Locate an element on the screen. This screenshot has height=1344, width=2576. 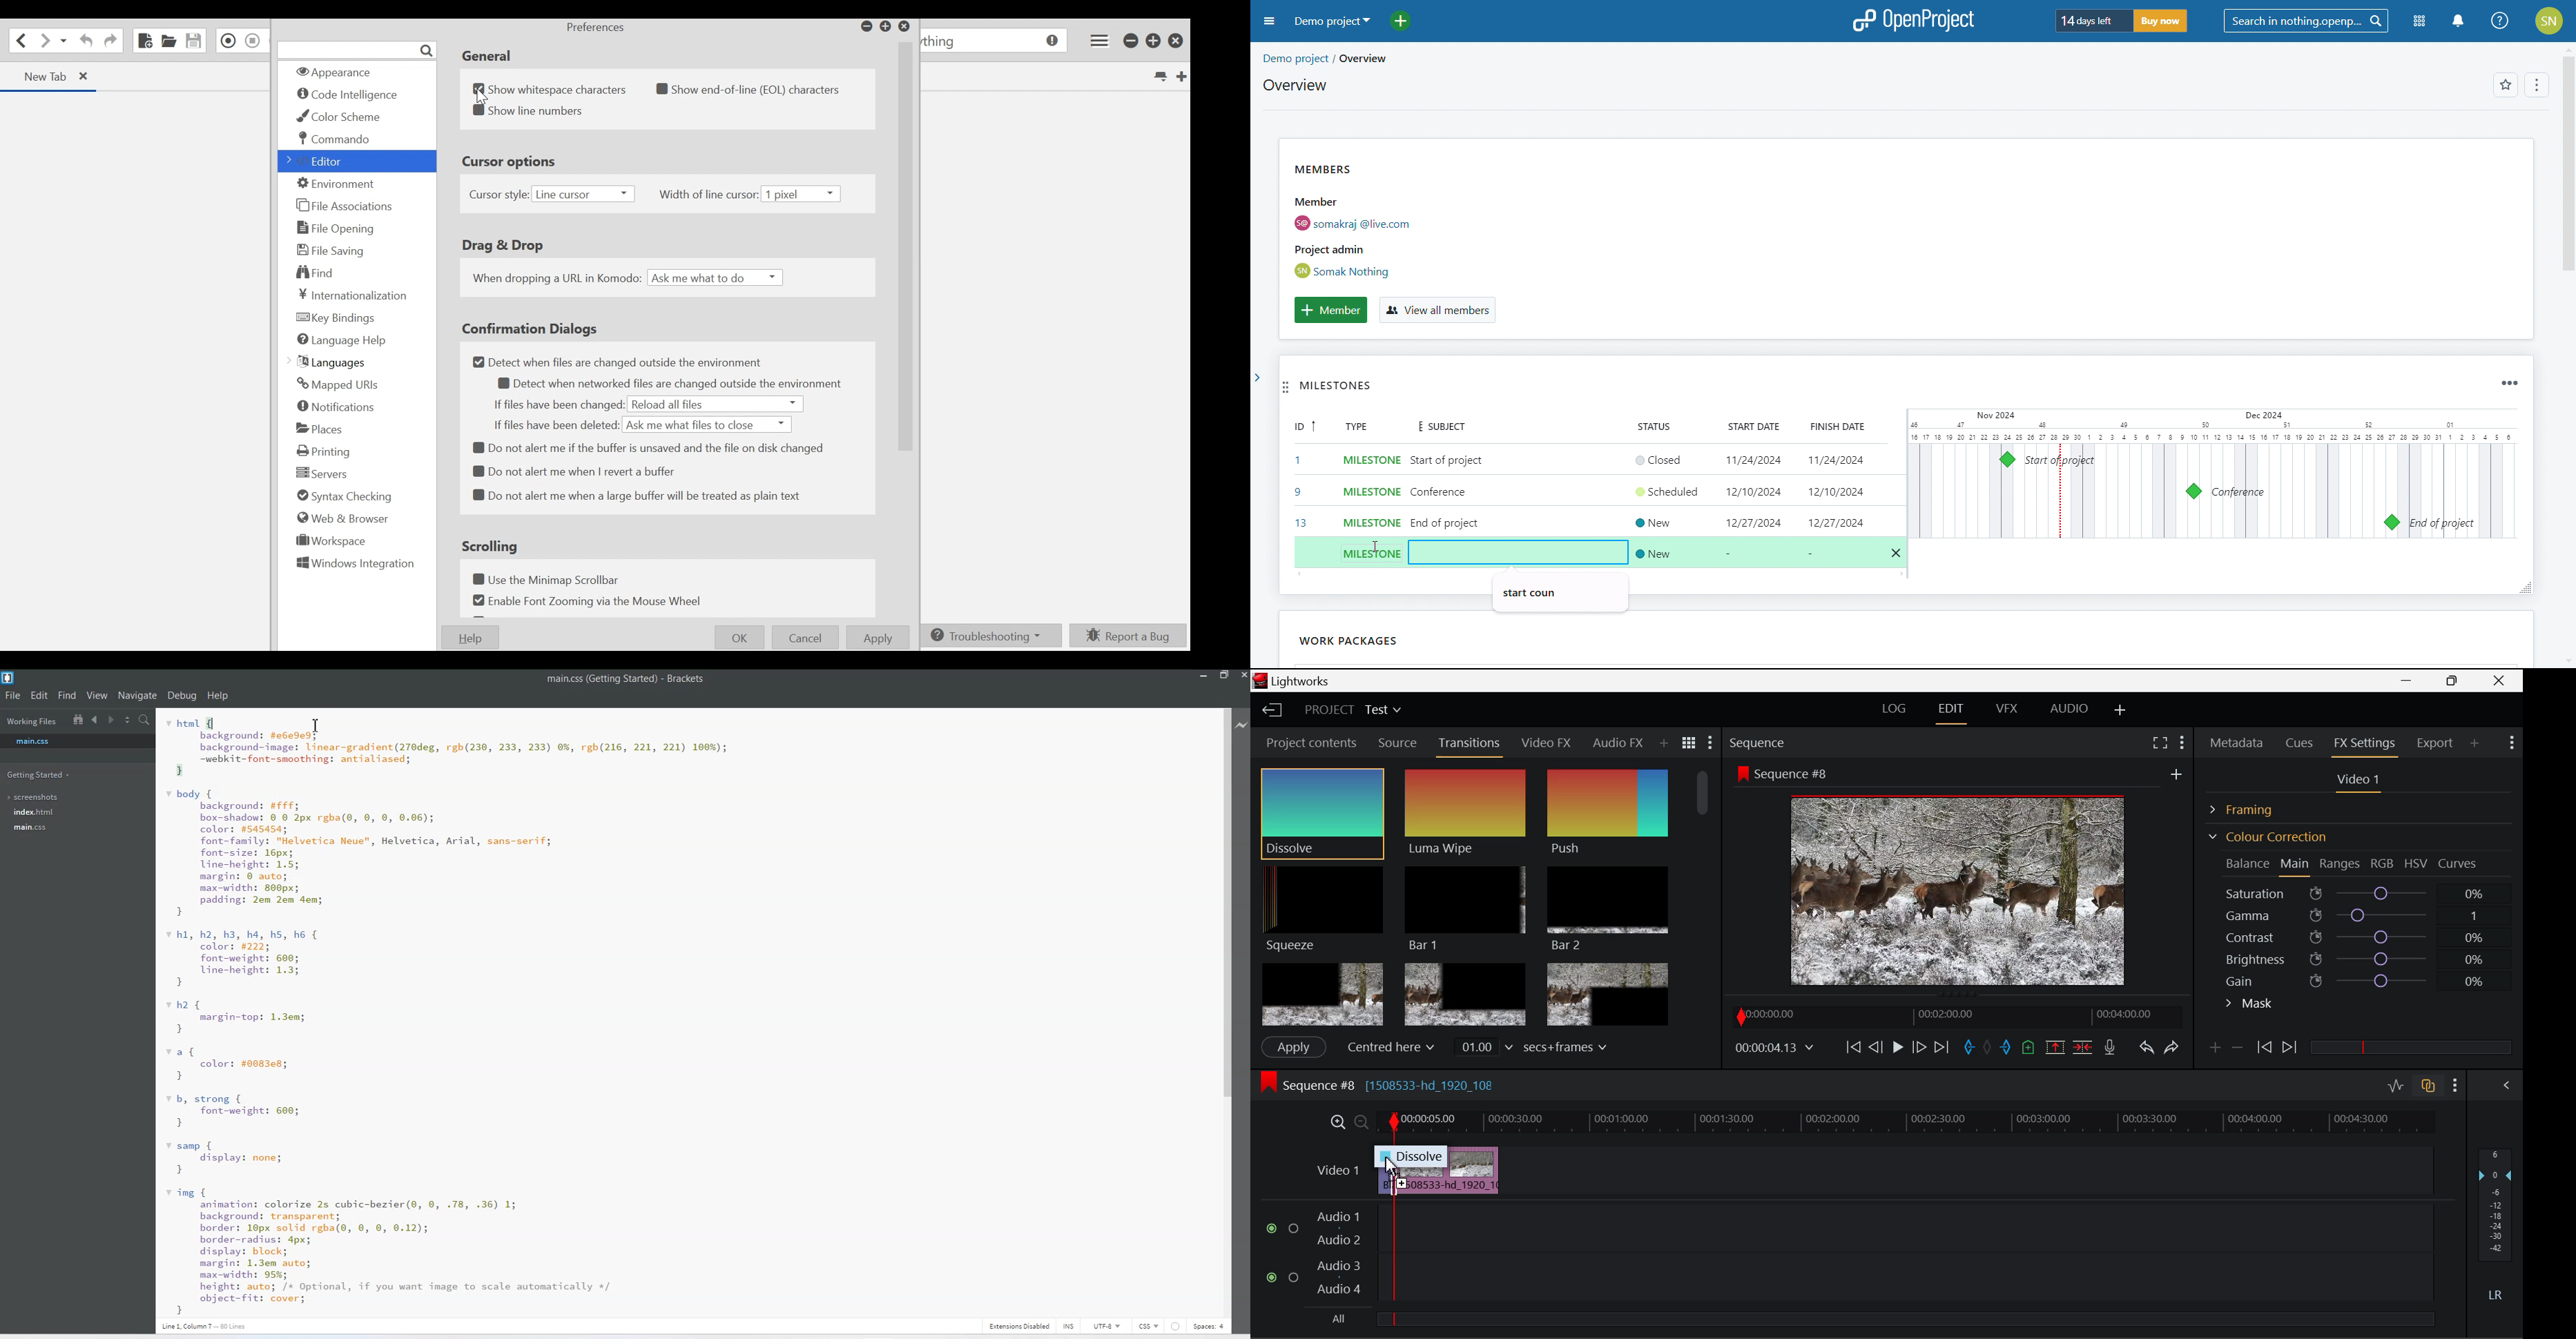
Debug is located at coordinates (182, 696).